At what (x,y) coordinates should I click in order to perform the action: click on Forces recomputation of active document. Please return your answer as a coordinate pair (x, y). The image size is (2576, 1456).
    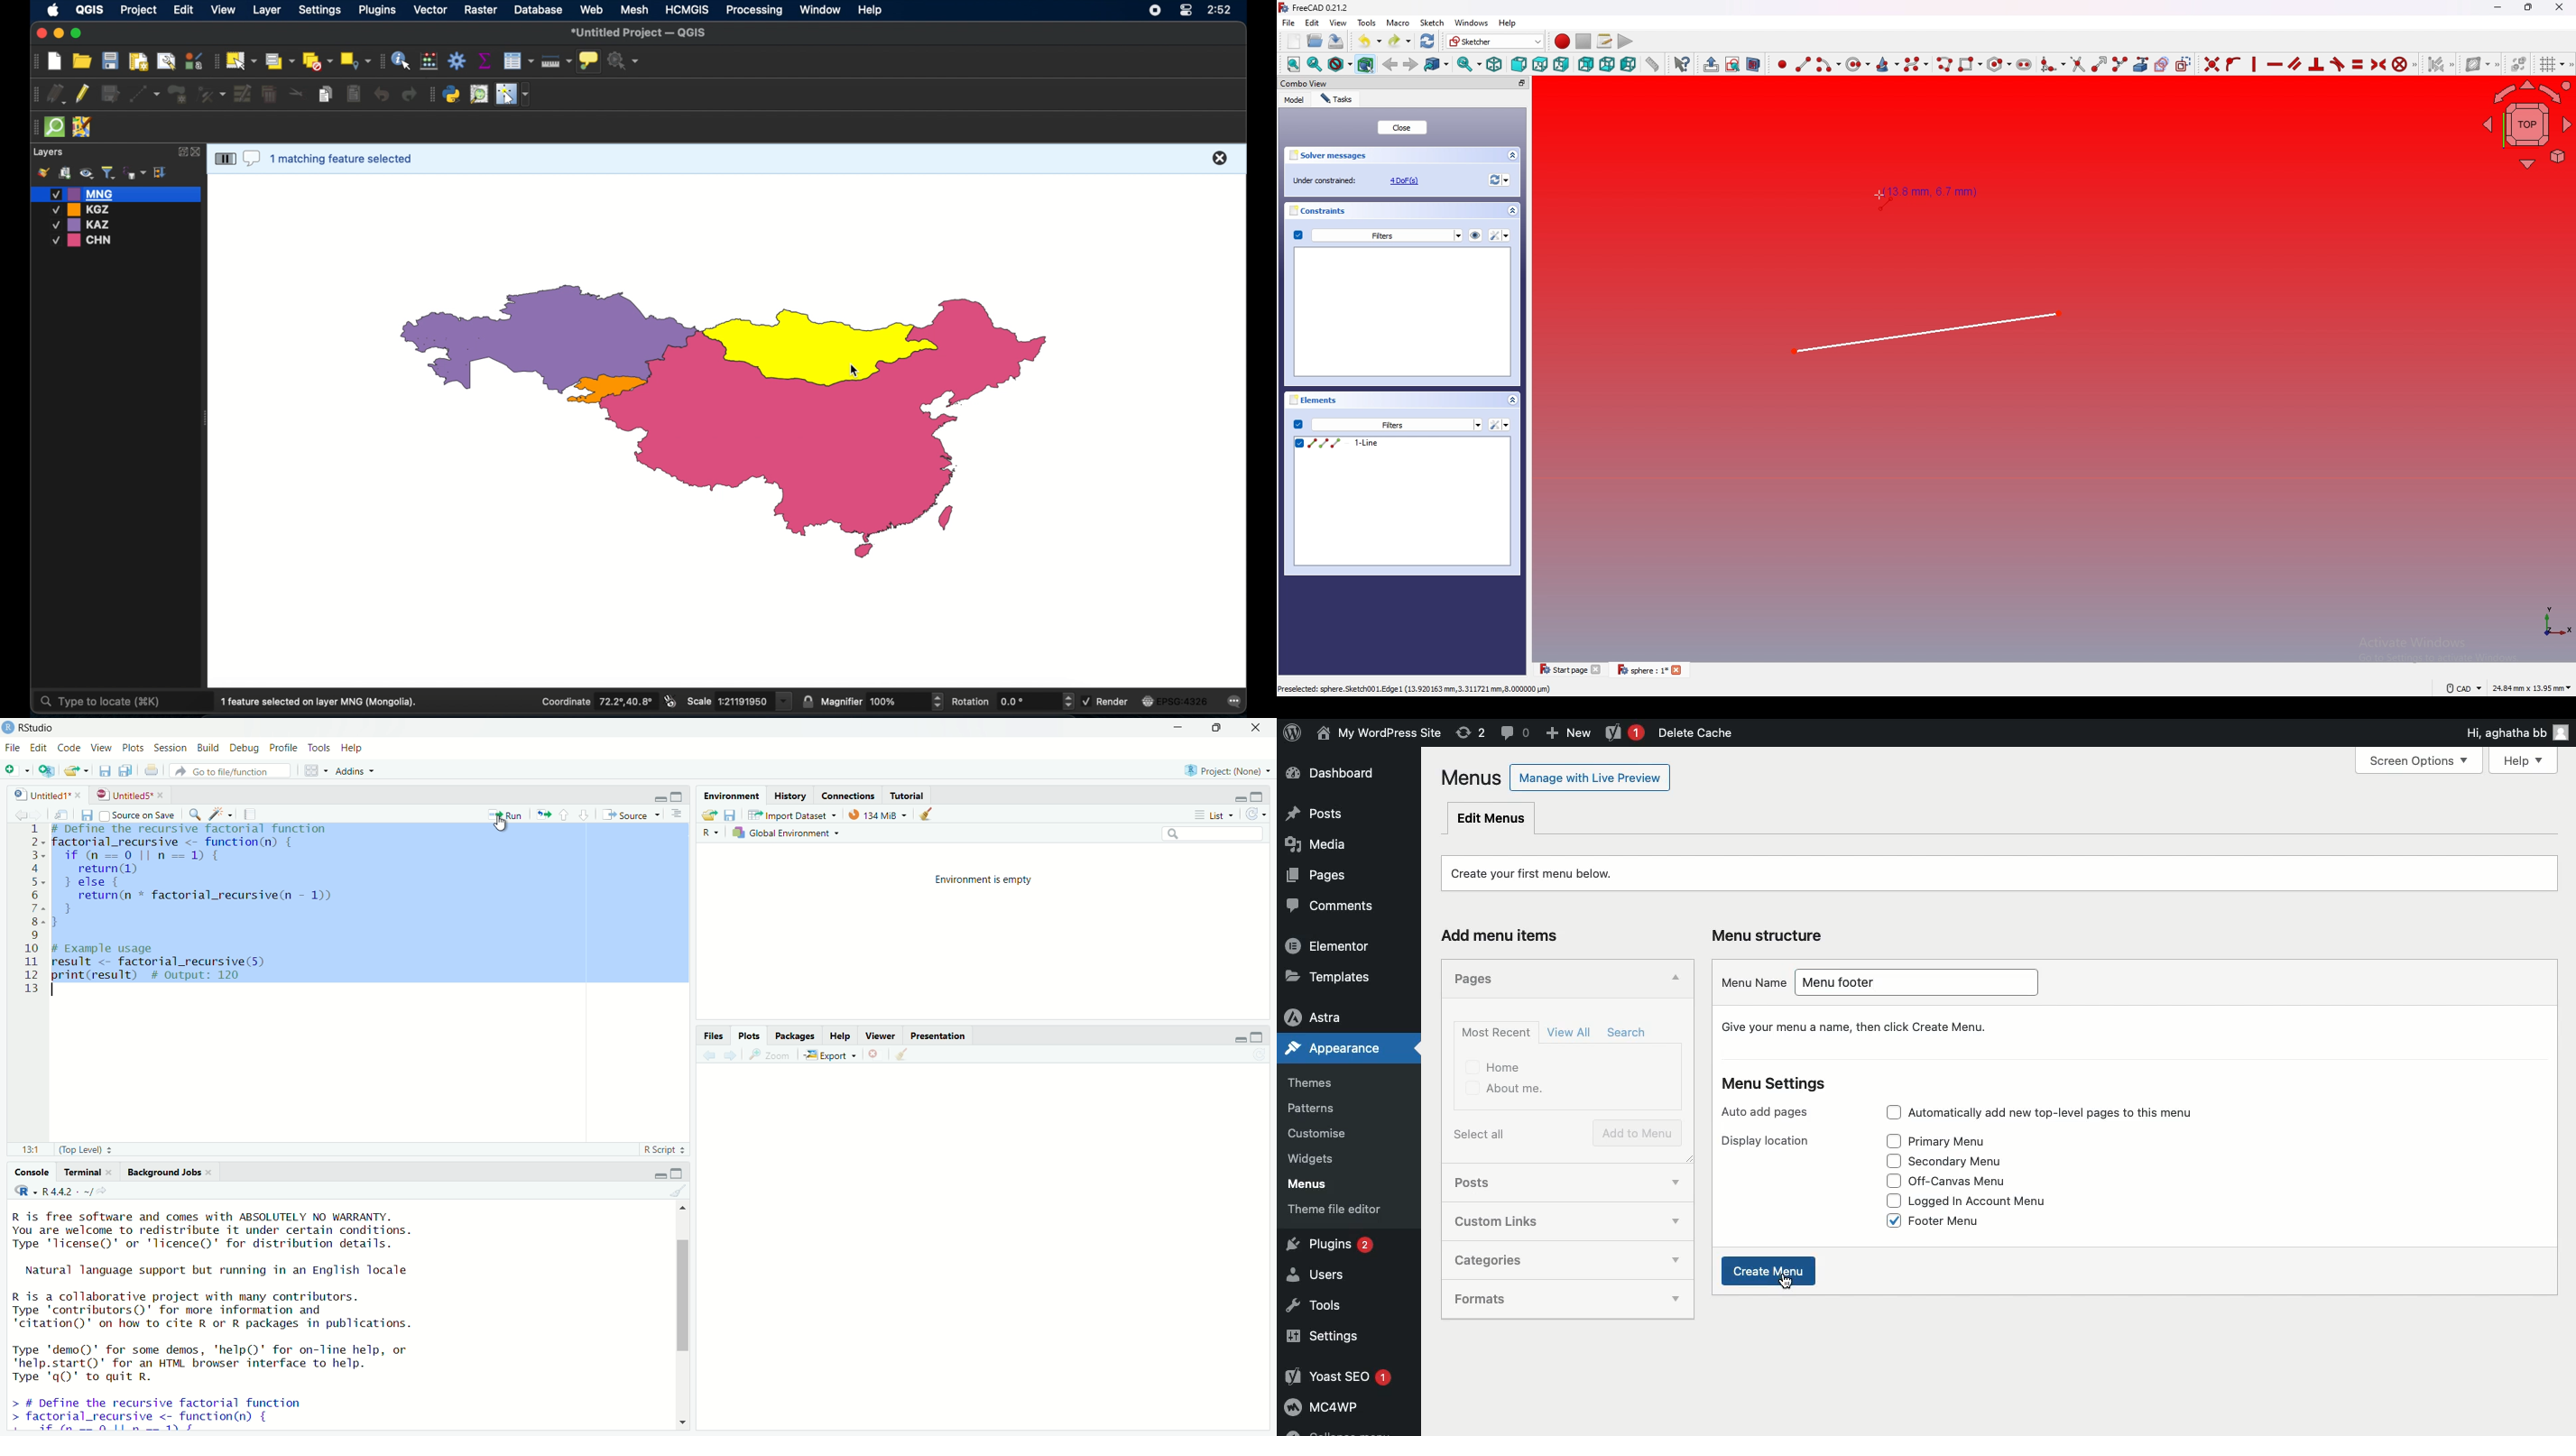
    Looking at the image, I should click on (1497, 181).